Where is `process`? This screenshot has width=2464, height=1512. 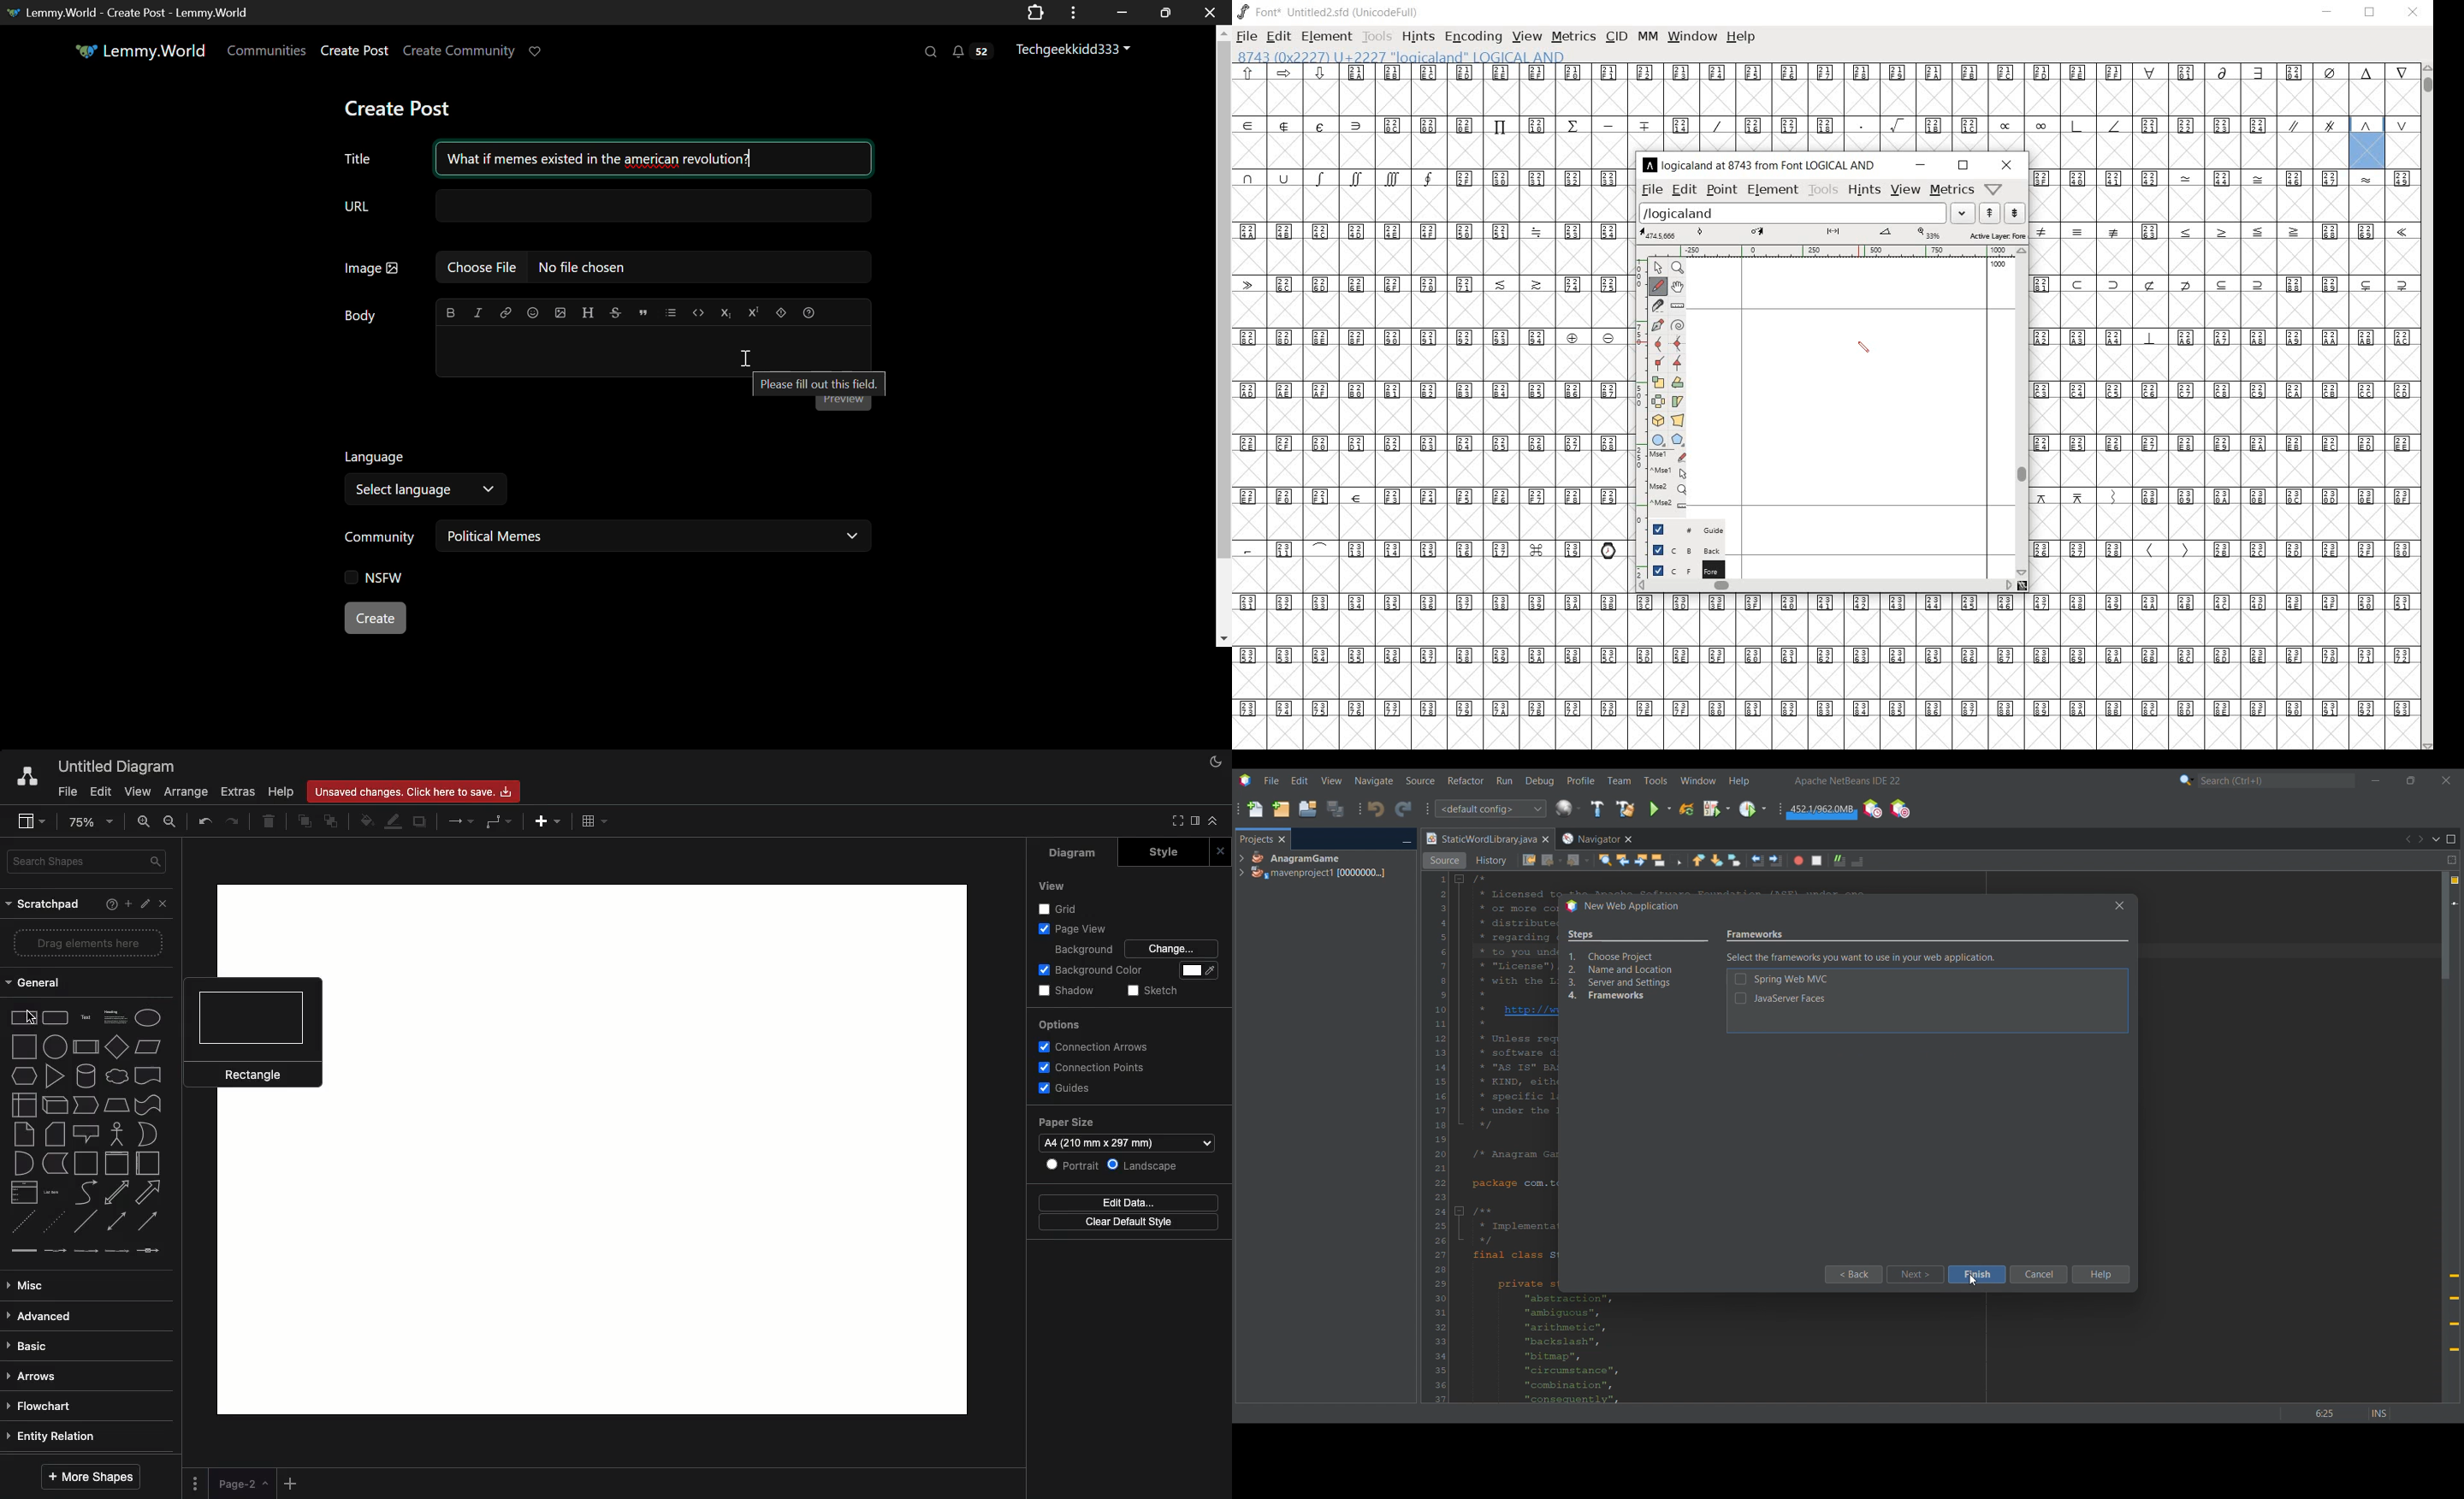 process is located at coordinates (85, 1048).